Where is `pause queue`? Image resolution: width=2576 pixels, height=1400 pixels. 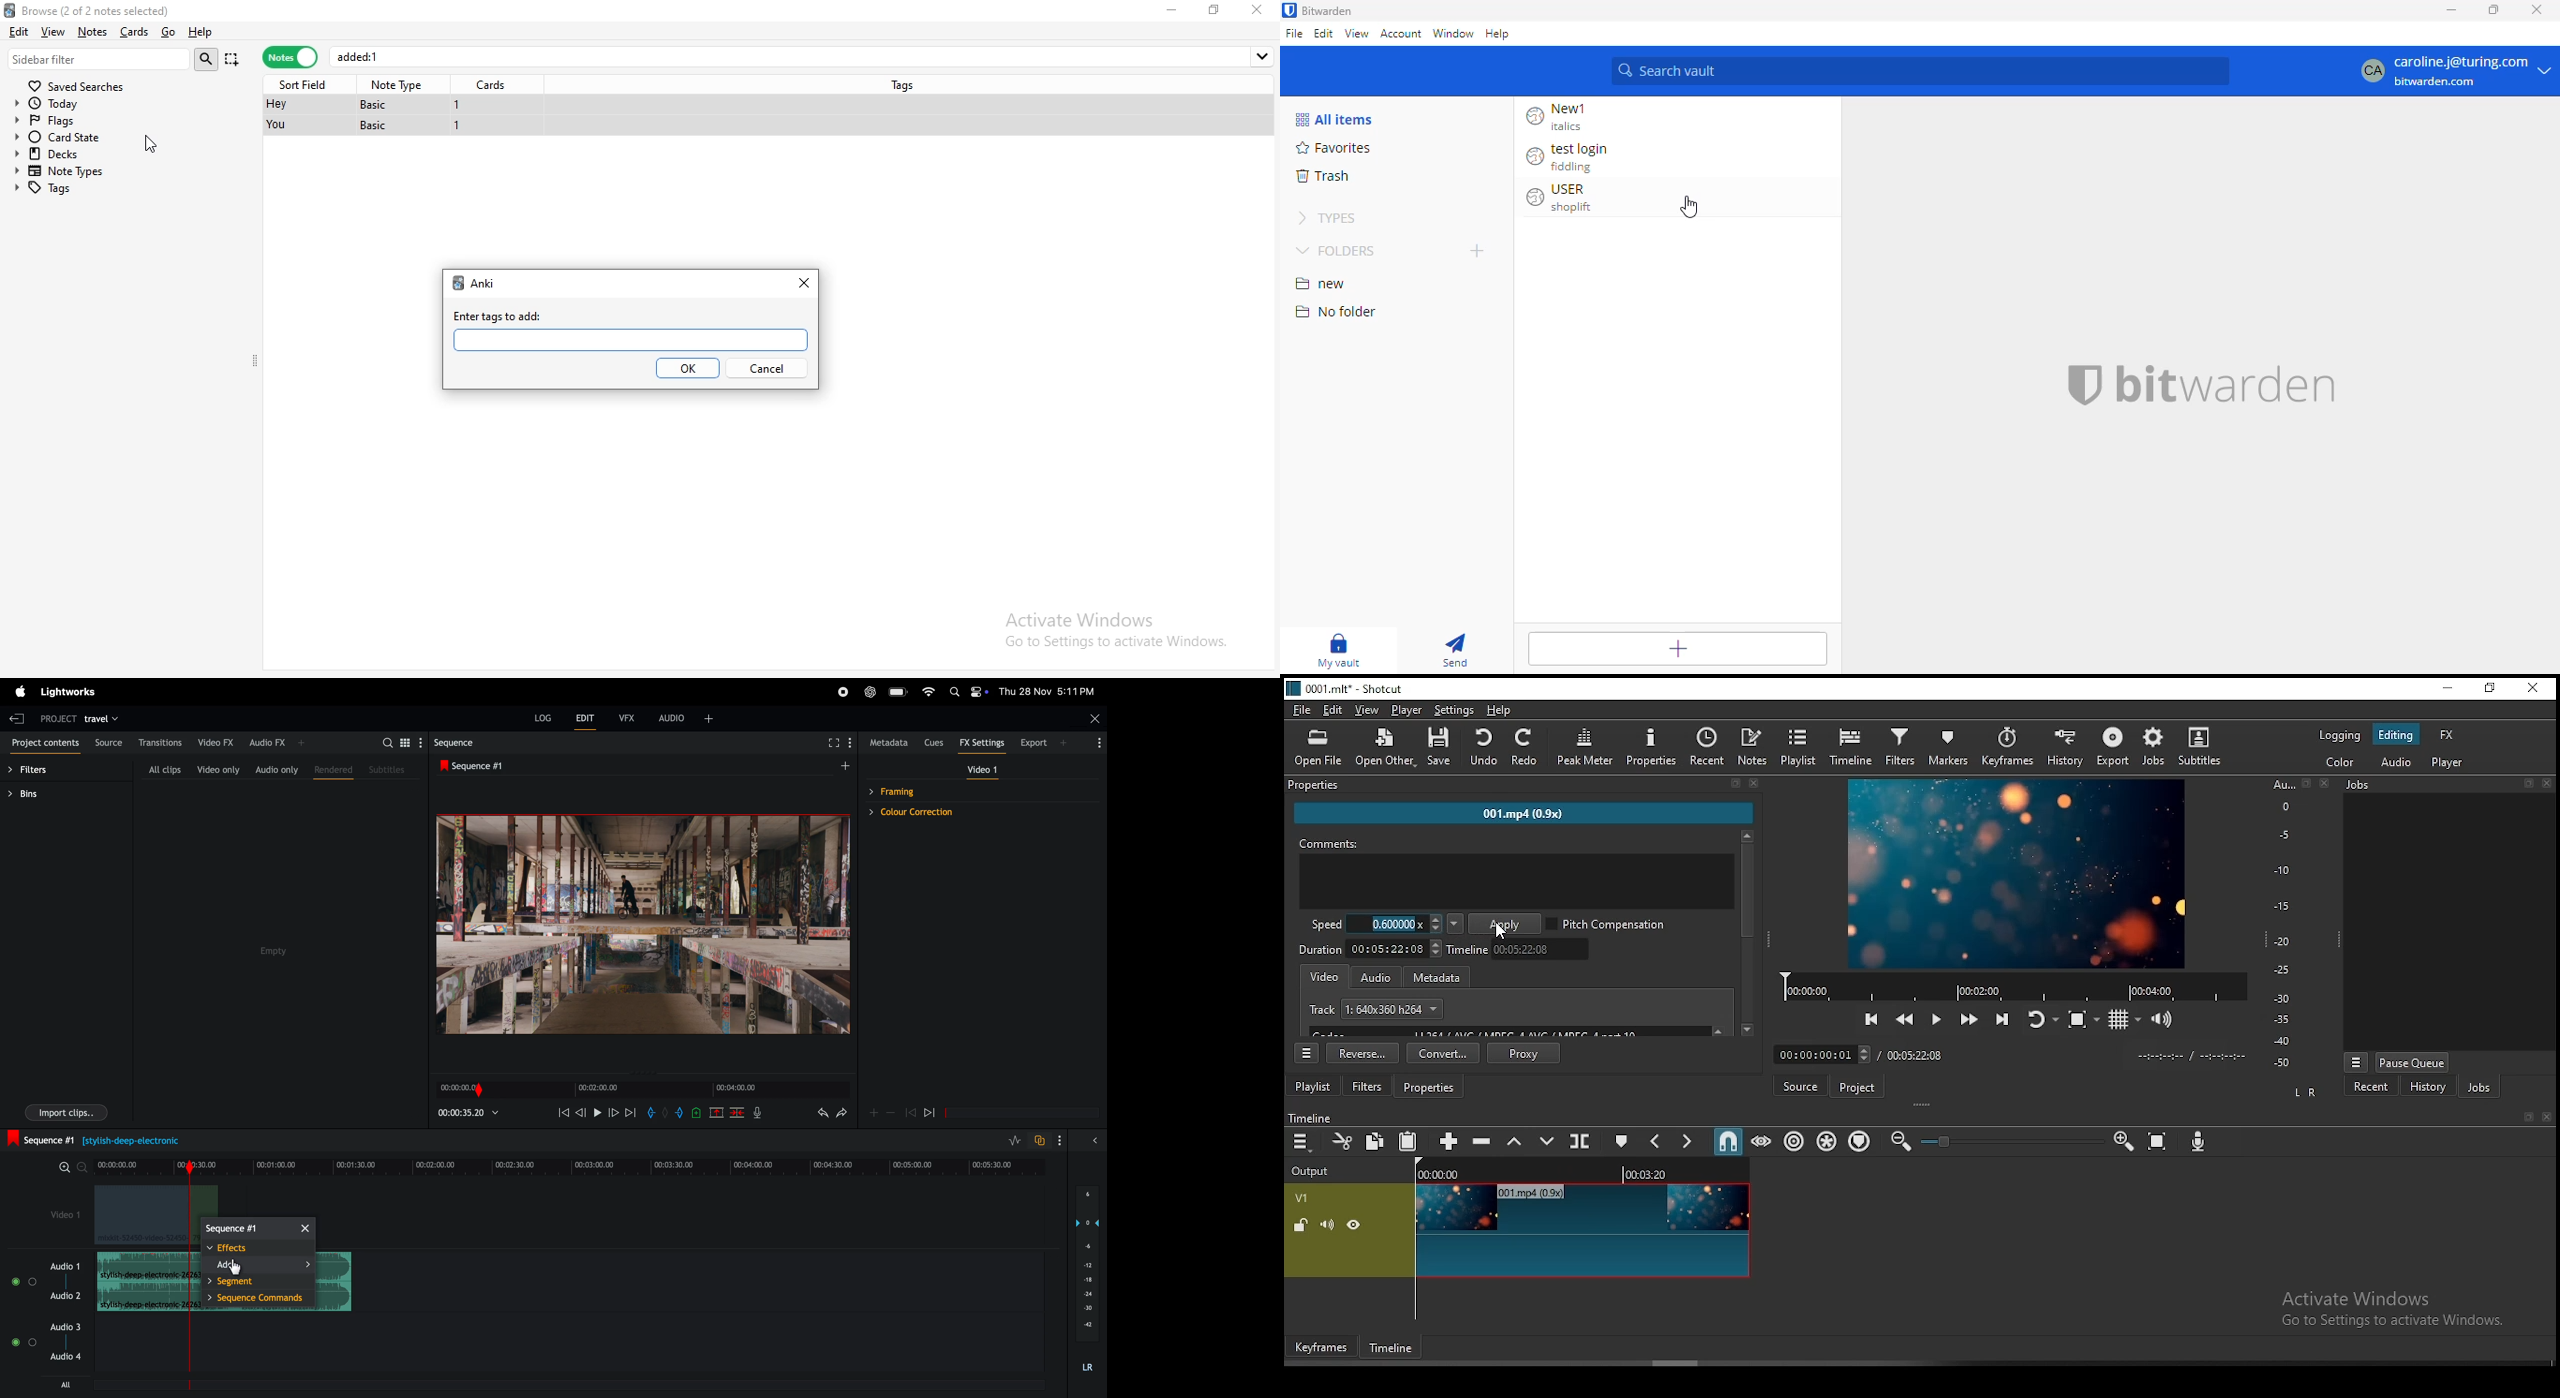 pause queue is located at coordinates (2412, 1064).